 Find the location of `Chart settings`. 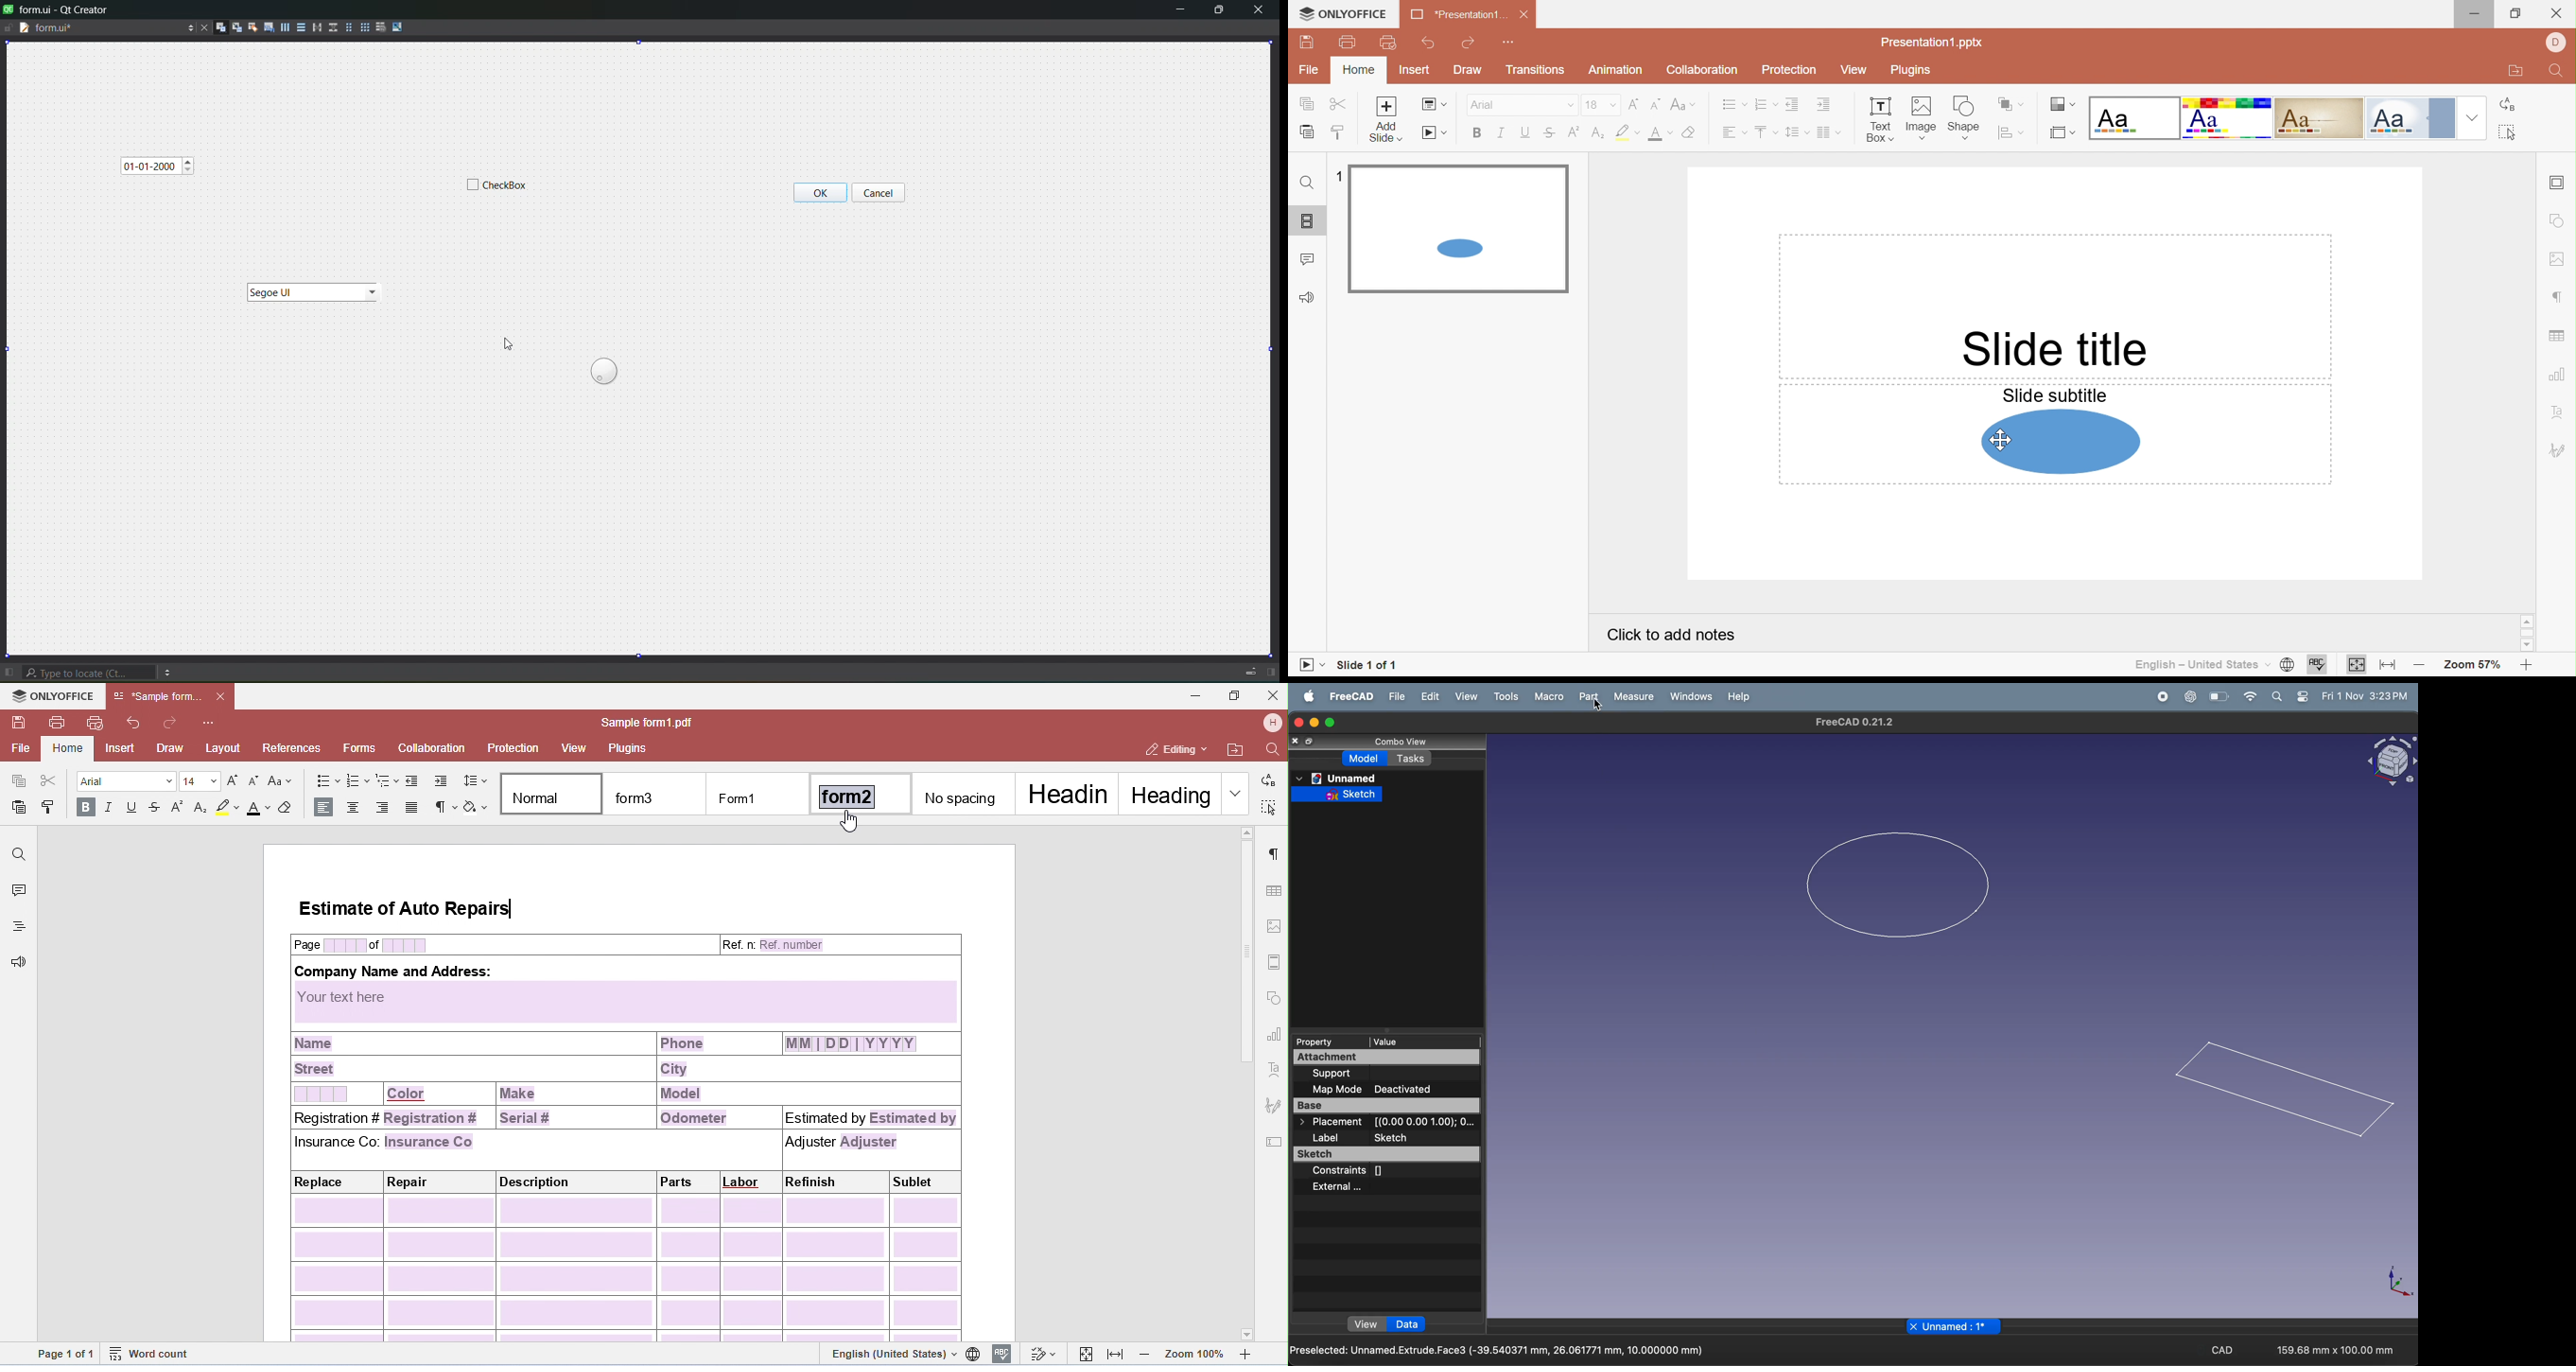

Chart settings is located at coordinates (2556, 374).